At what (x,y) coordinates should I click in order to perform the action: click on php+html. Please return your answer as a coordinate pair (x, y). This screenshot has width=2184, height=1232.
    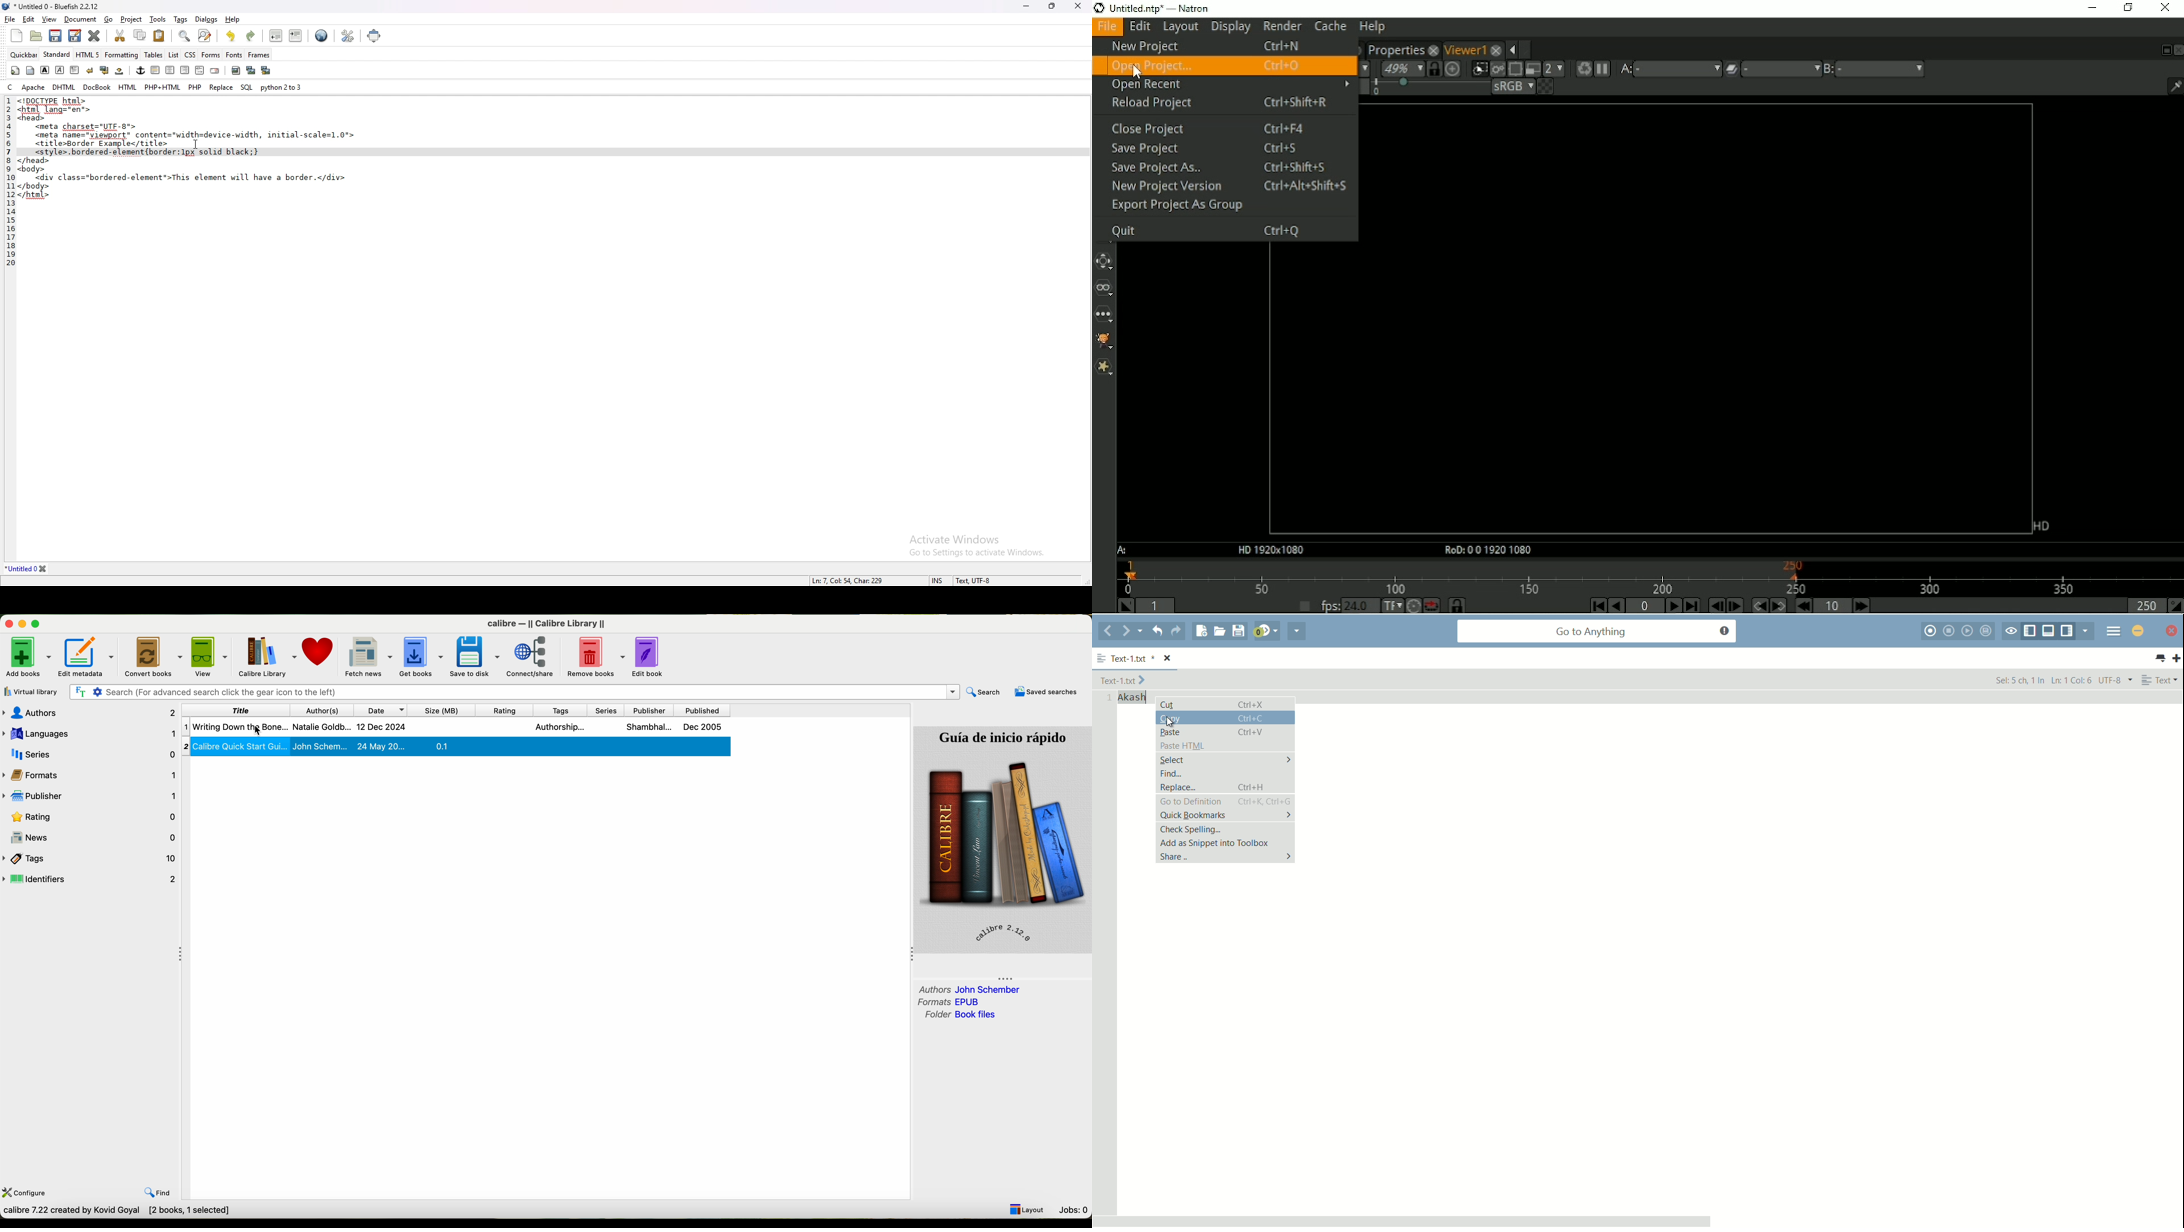
    Looking at the image, I should click on (163, 87).